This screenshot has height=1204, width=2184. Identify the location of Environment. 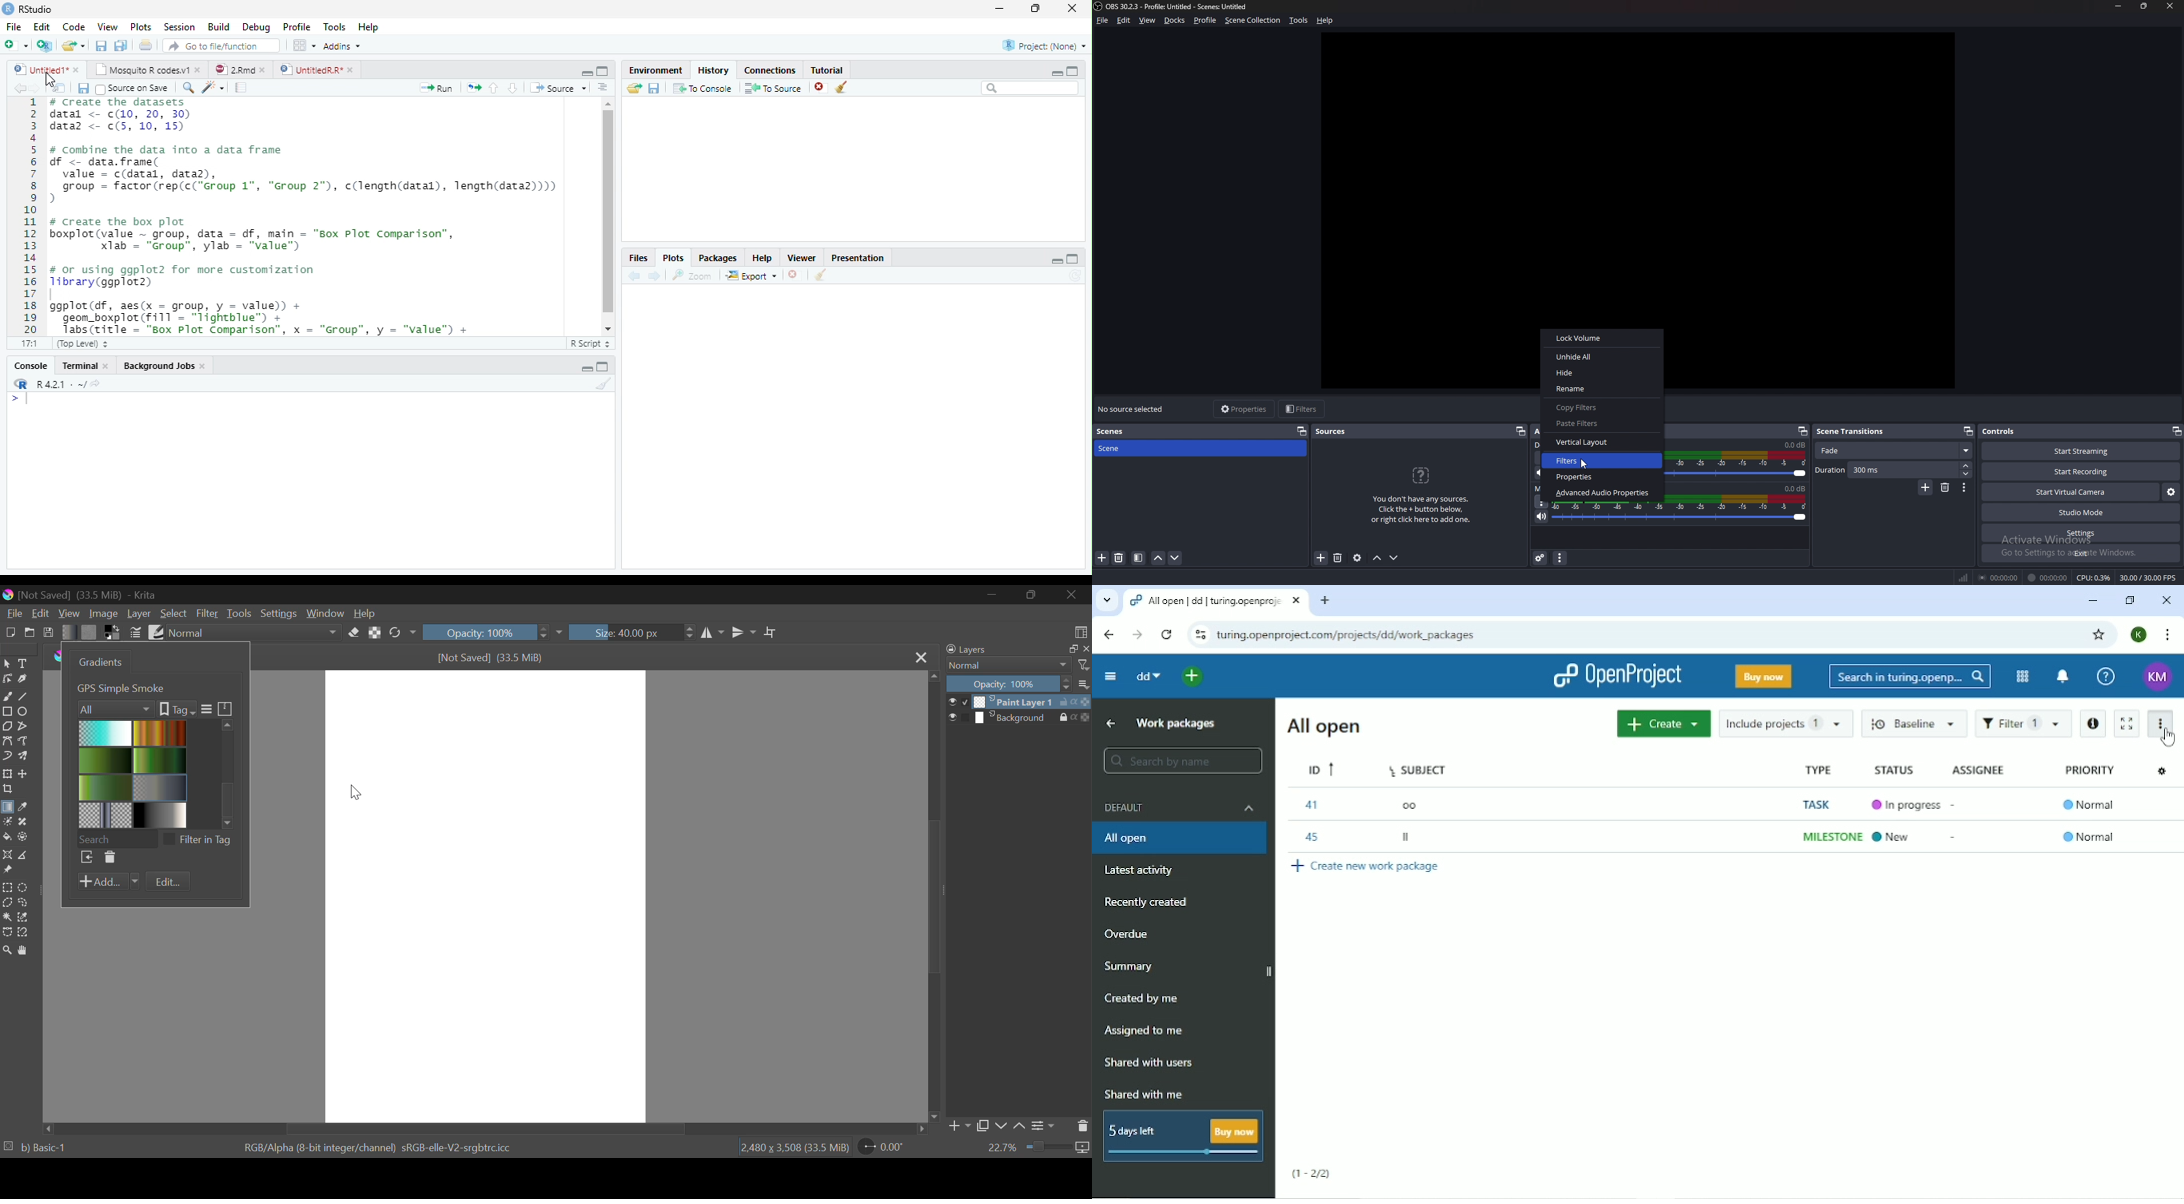
(656, 70).